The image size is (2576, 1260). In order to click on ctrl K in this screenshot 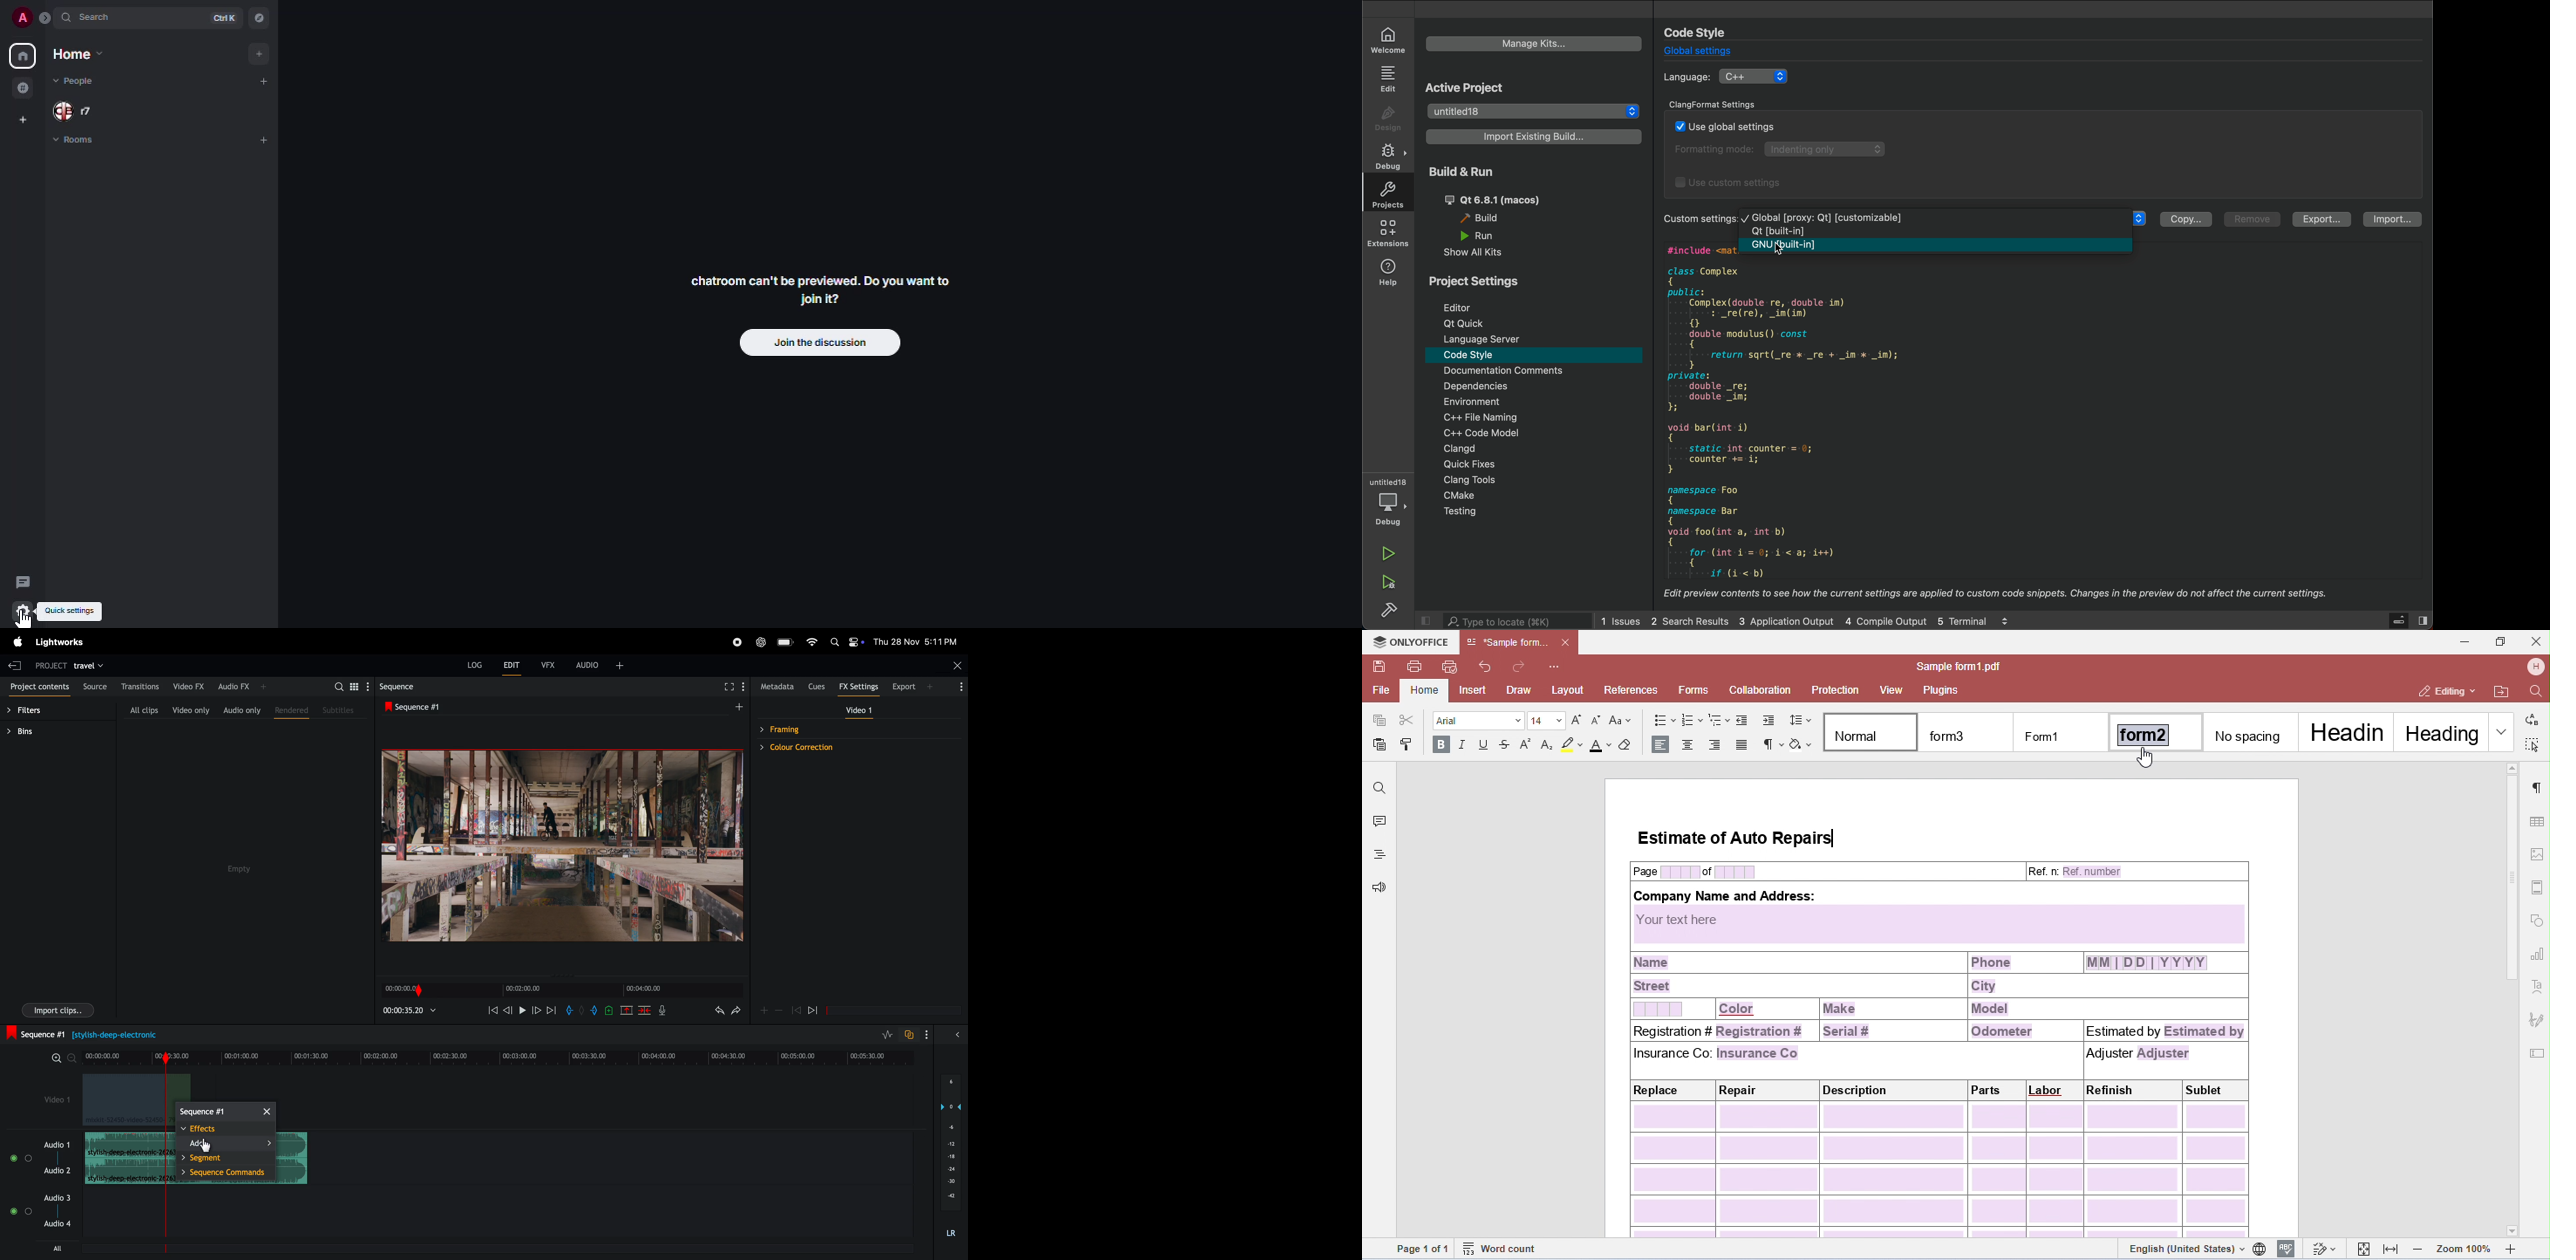, I will do `click(221, 18)`.